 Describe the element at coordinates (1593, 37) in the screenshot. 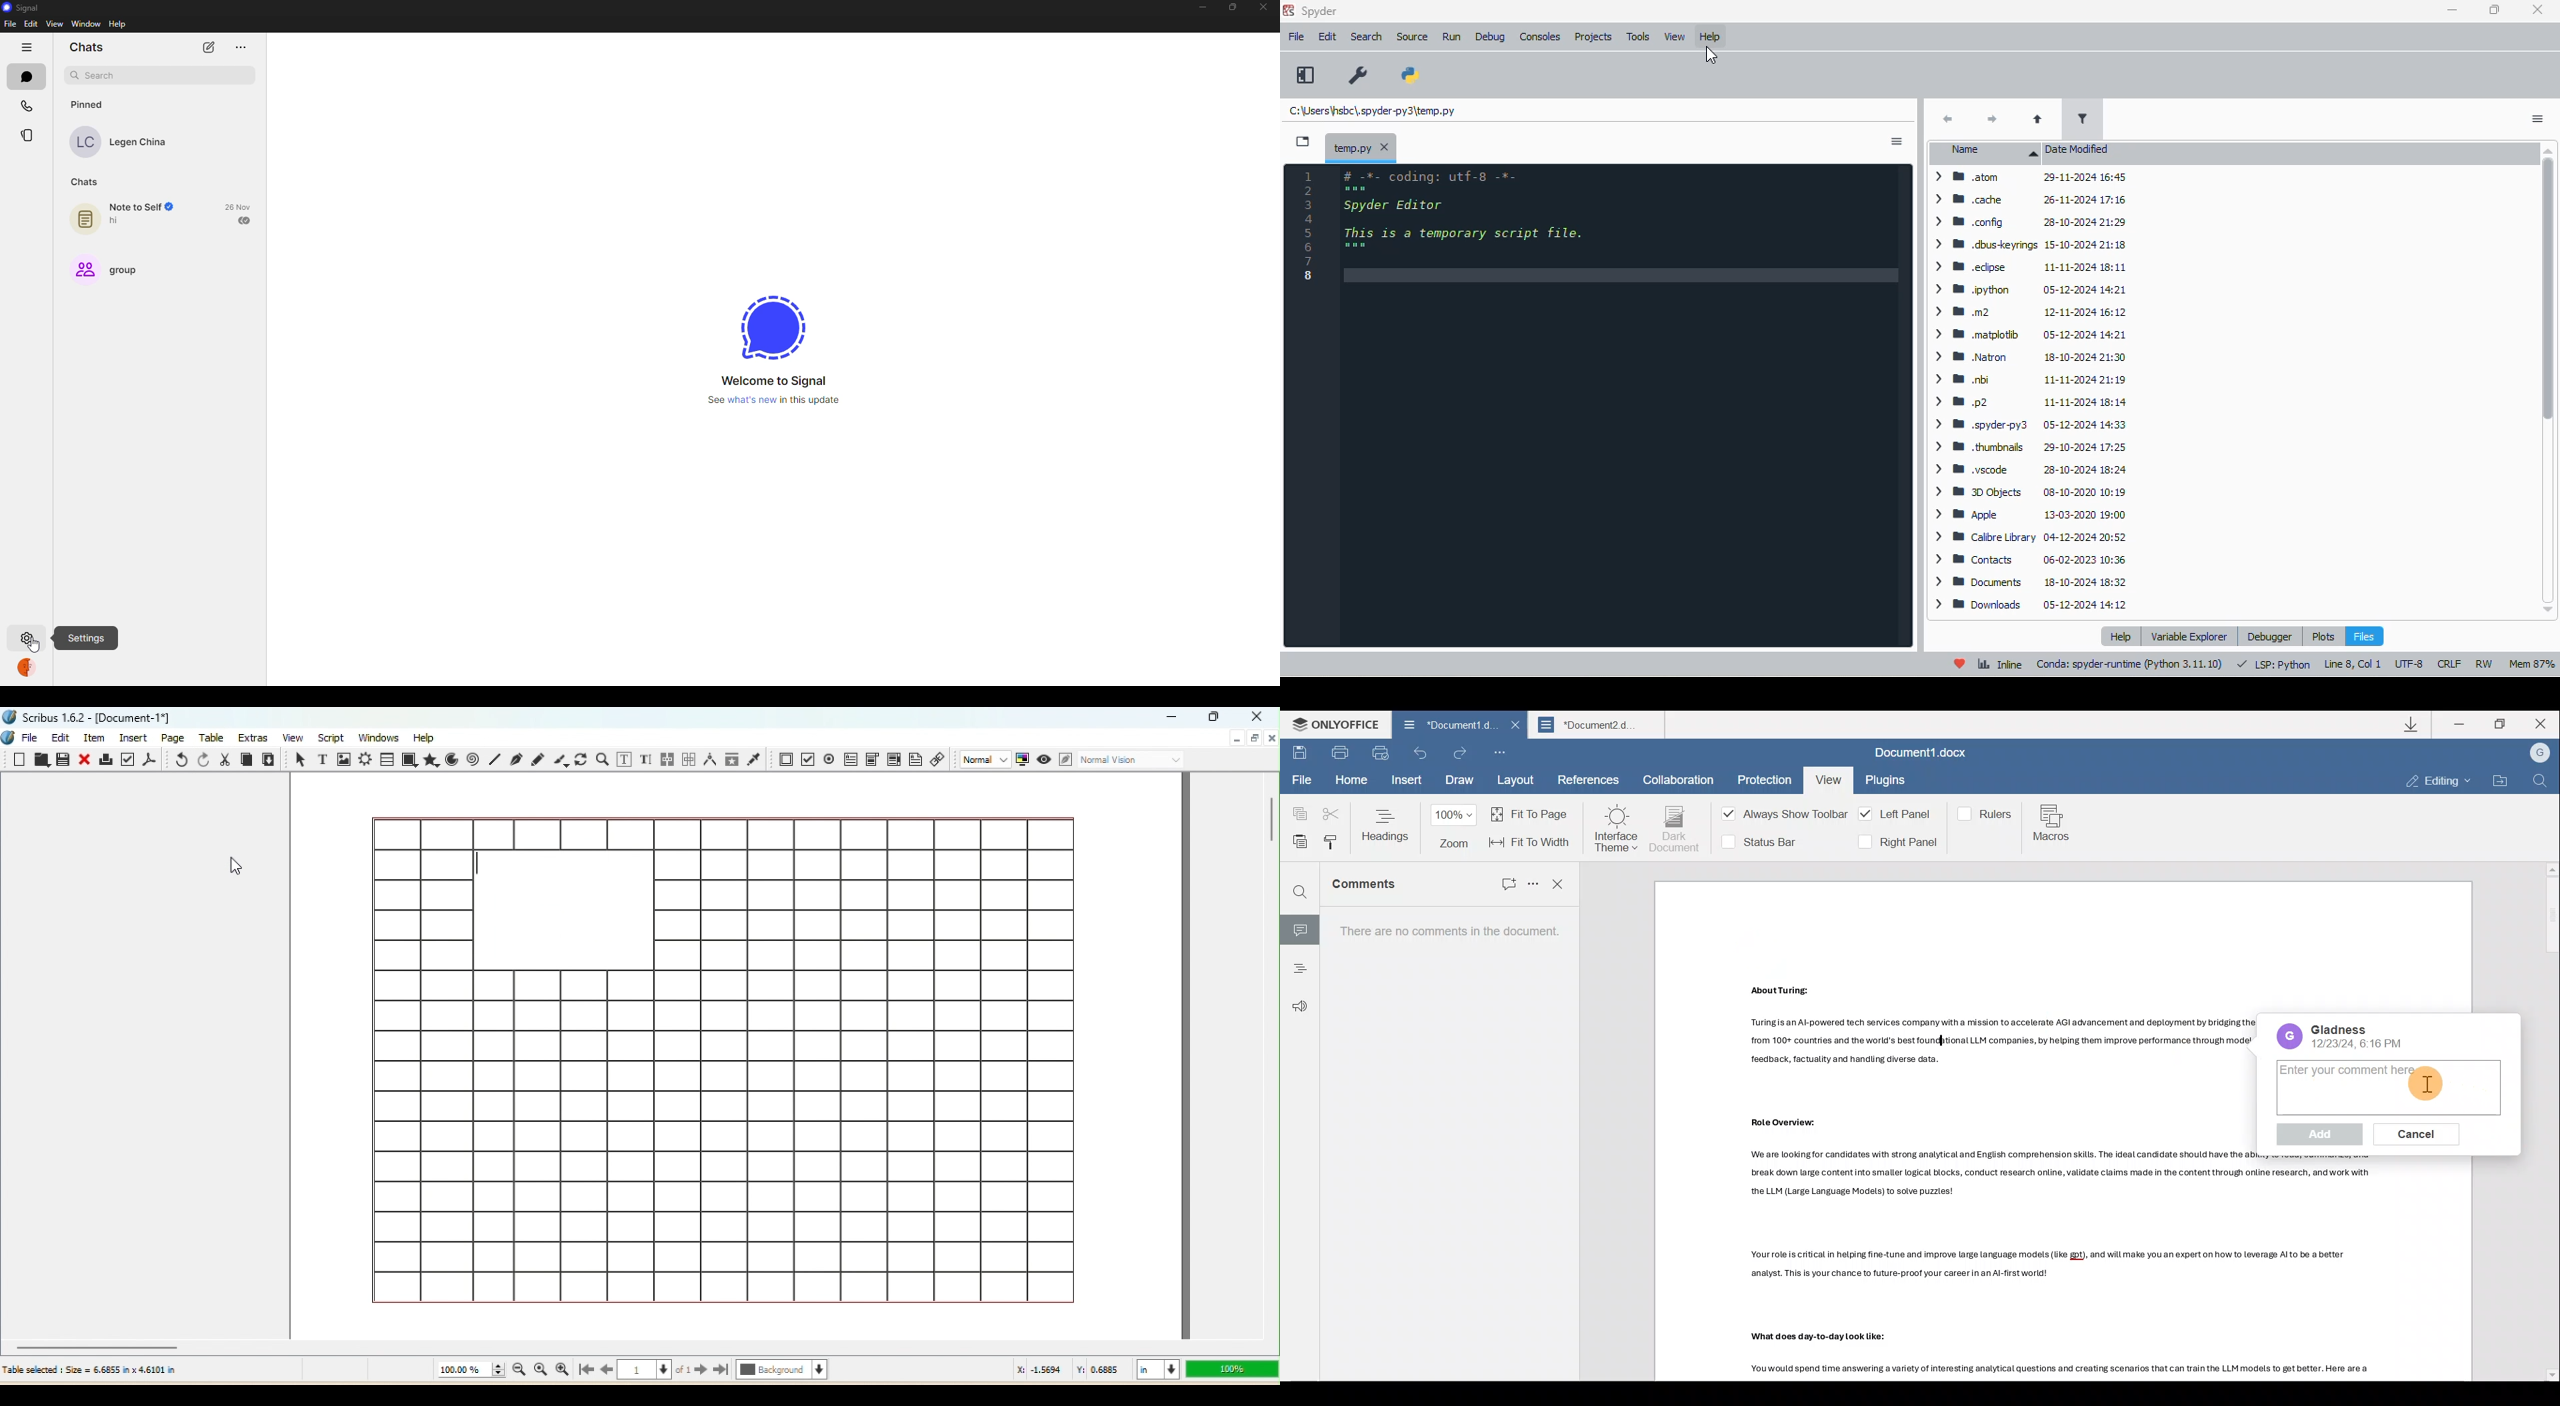

I see `projects` at that location.